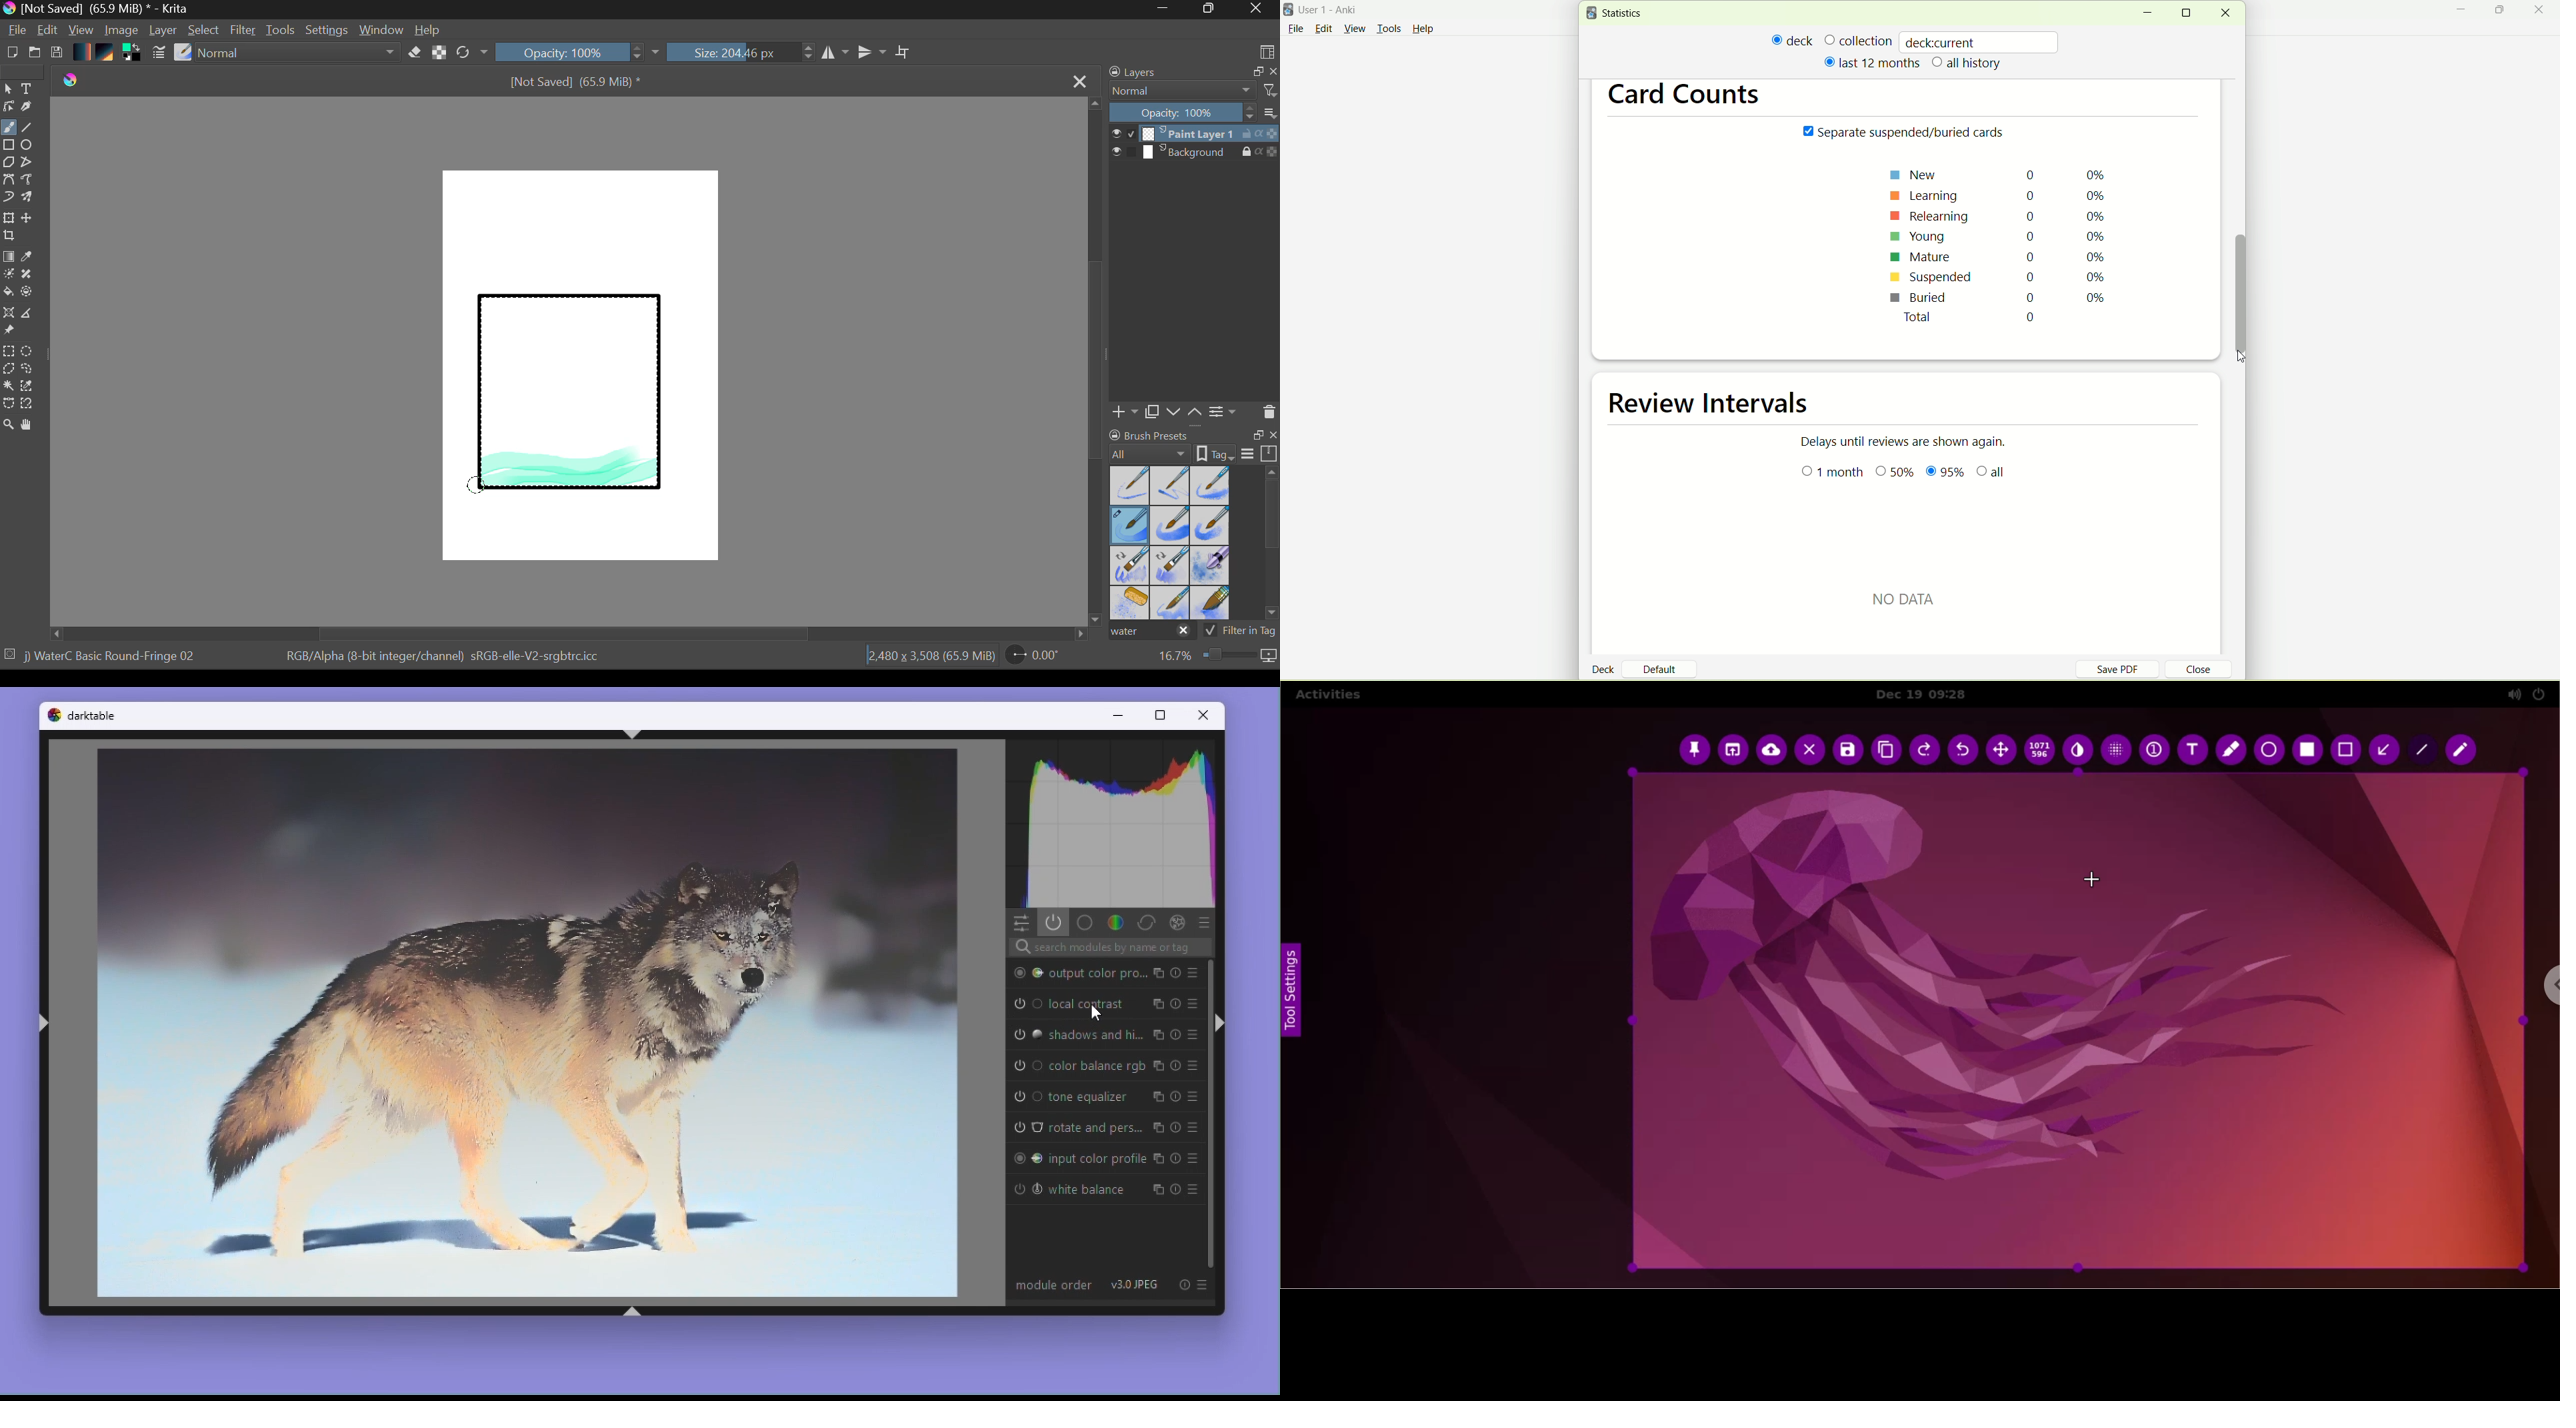  I want to click on 'Color balance RGB' switched off, so click(1024, 1065).